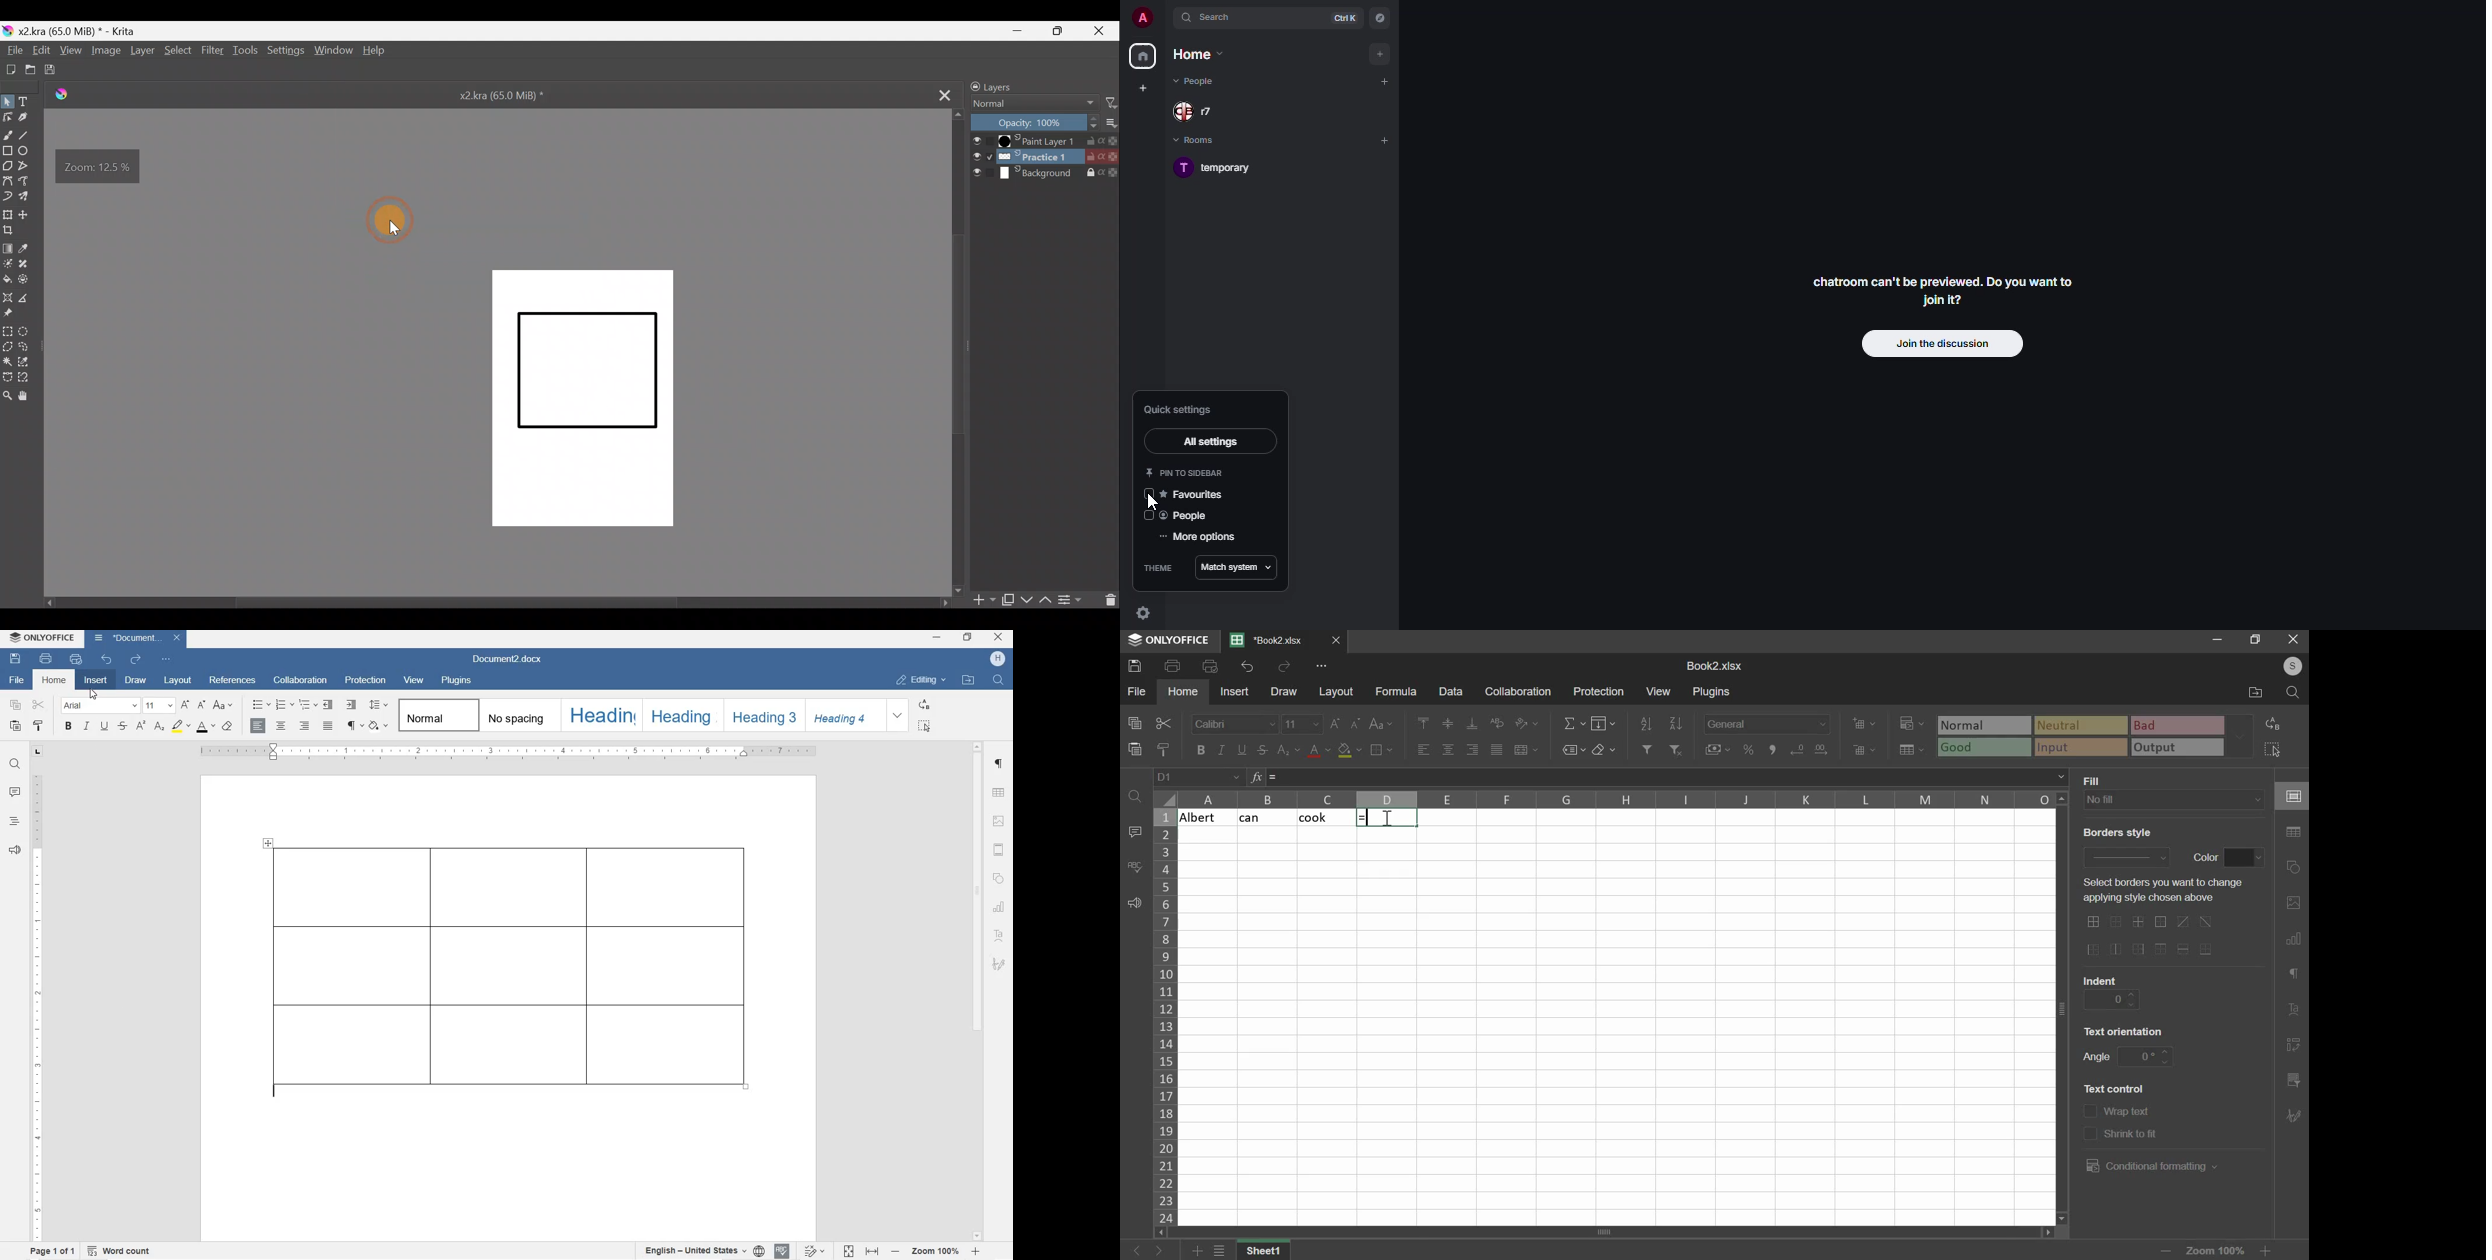 Image resolution: width=2492 pixels, height=1260 pixels. What do you see at coordinates (1135, 749) in the screenshot?
I see `paste` at bounding box center [1135, 749].